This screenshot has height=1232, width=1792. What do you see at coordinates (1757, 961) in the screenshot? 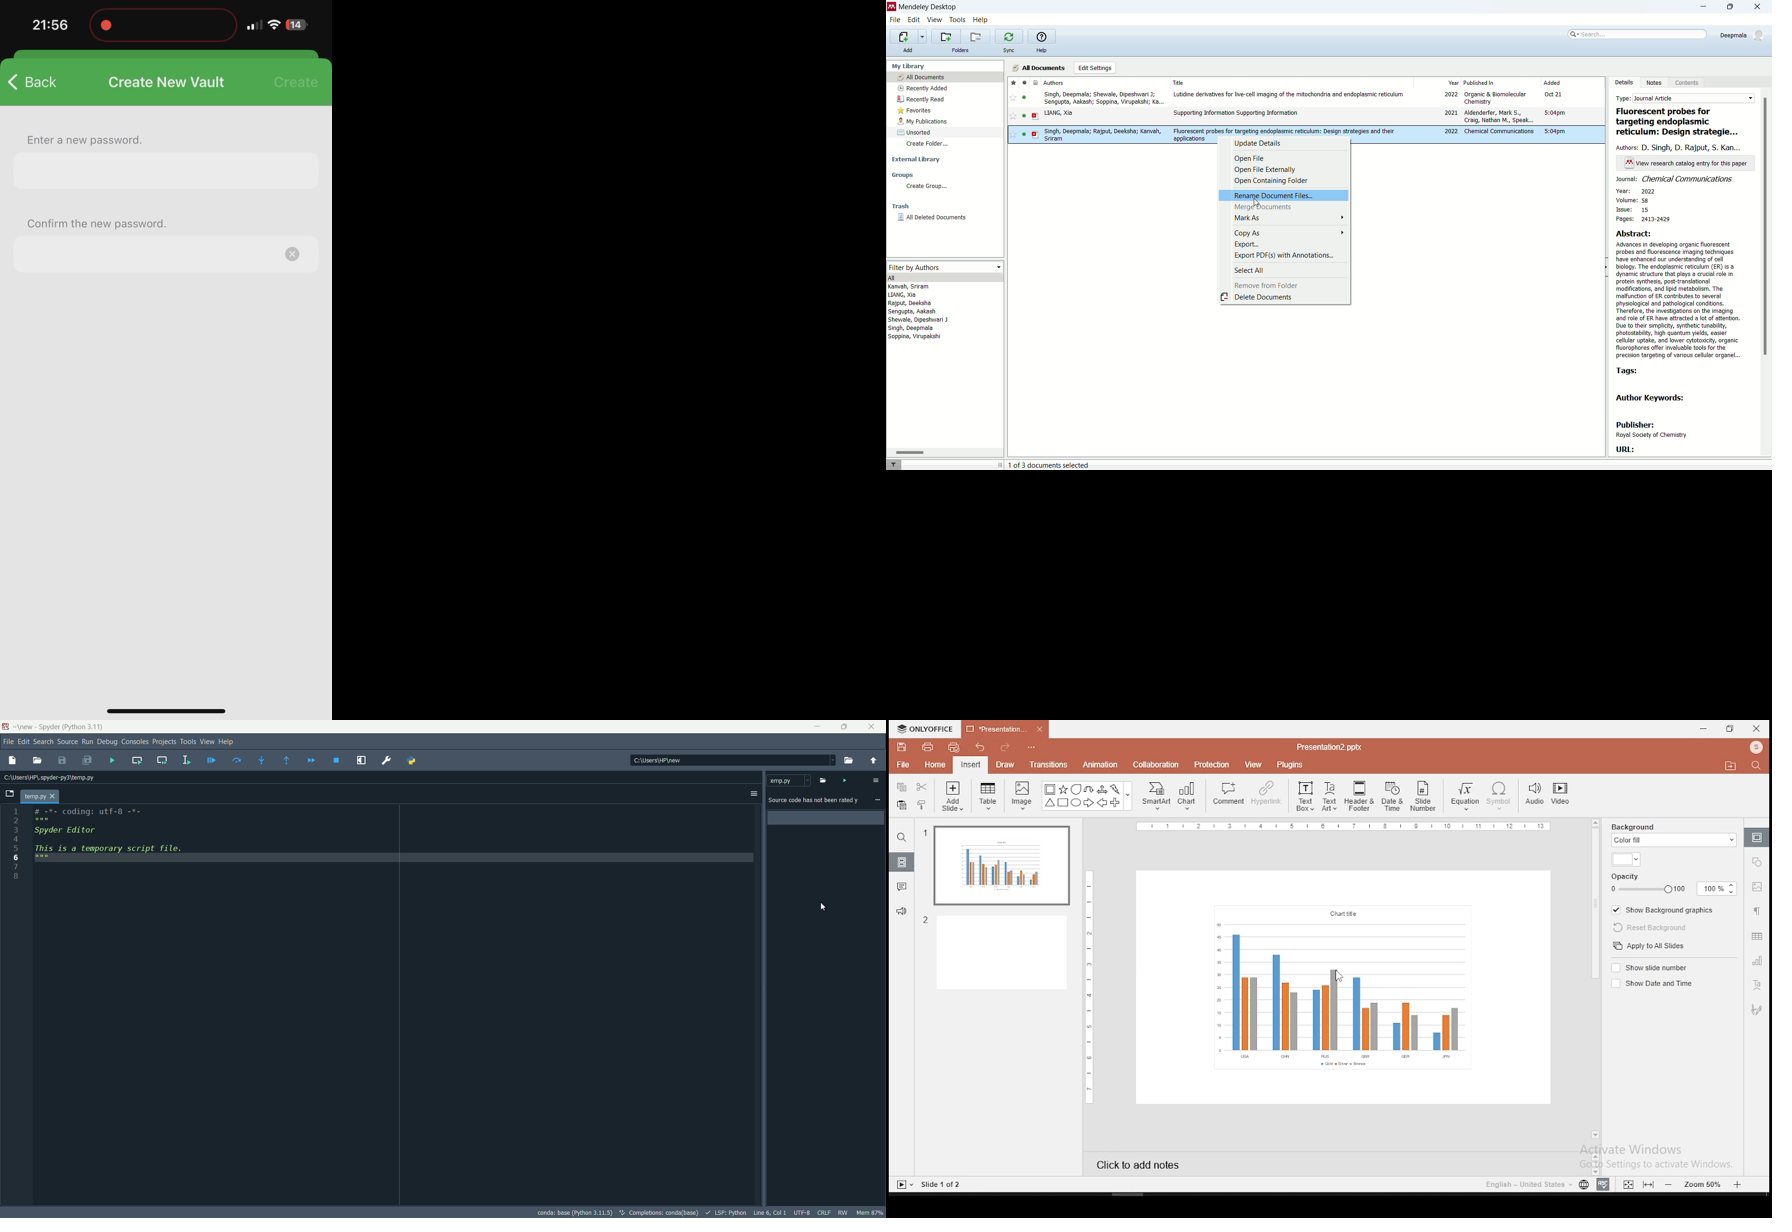
I see `chart settings` at bounding box center [1757, 961].